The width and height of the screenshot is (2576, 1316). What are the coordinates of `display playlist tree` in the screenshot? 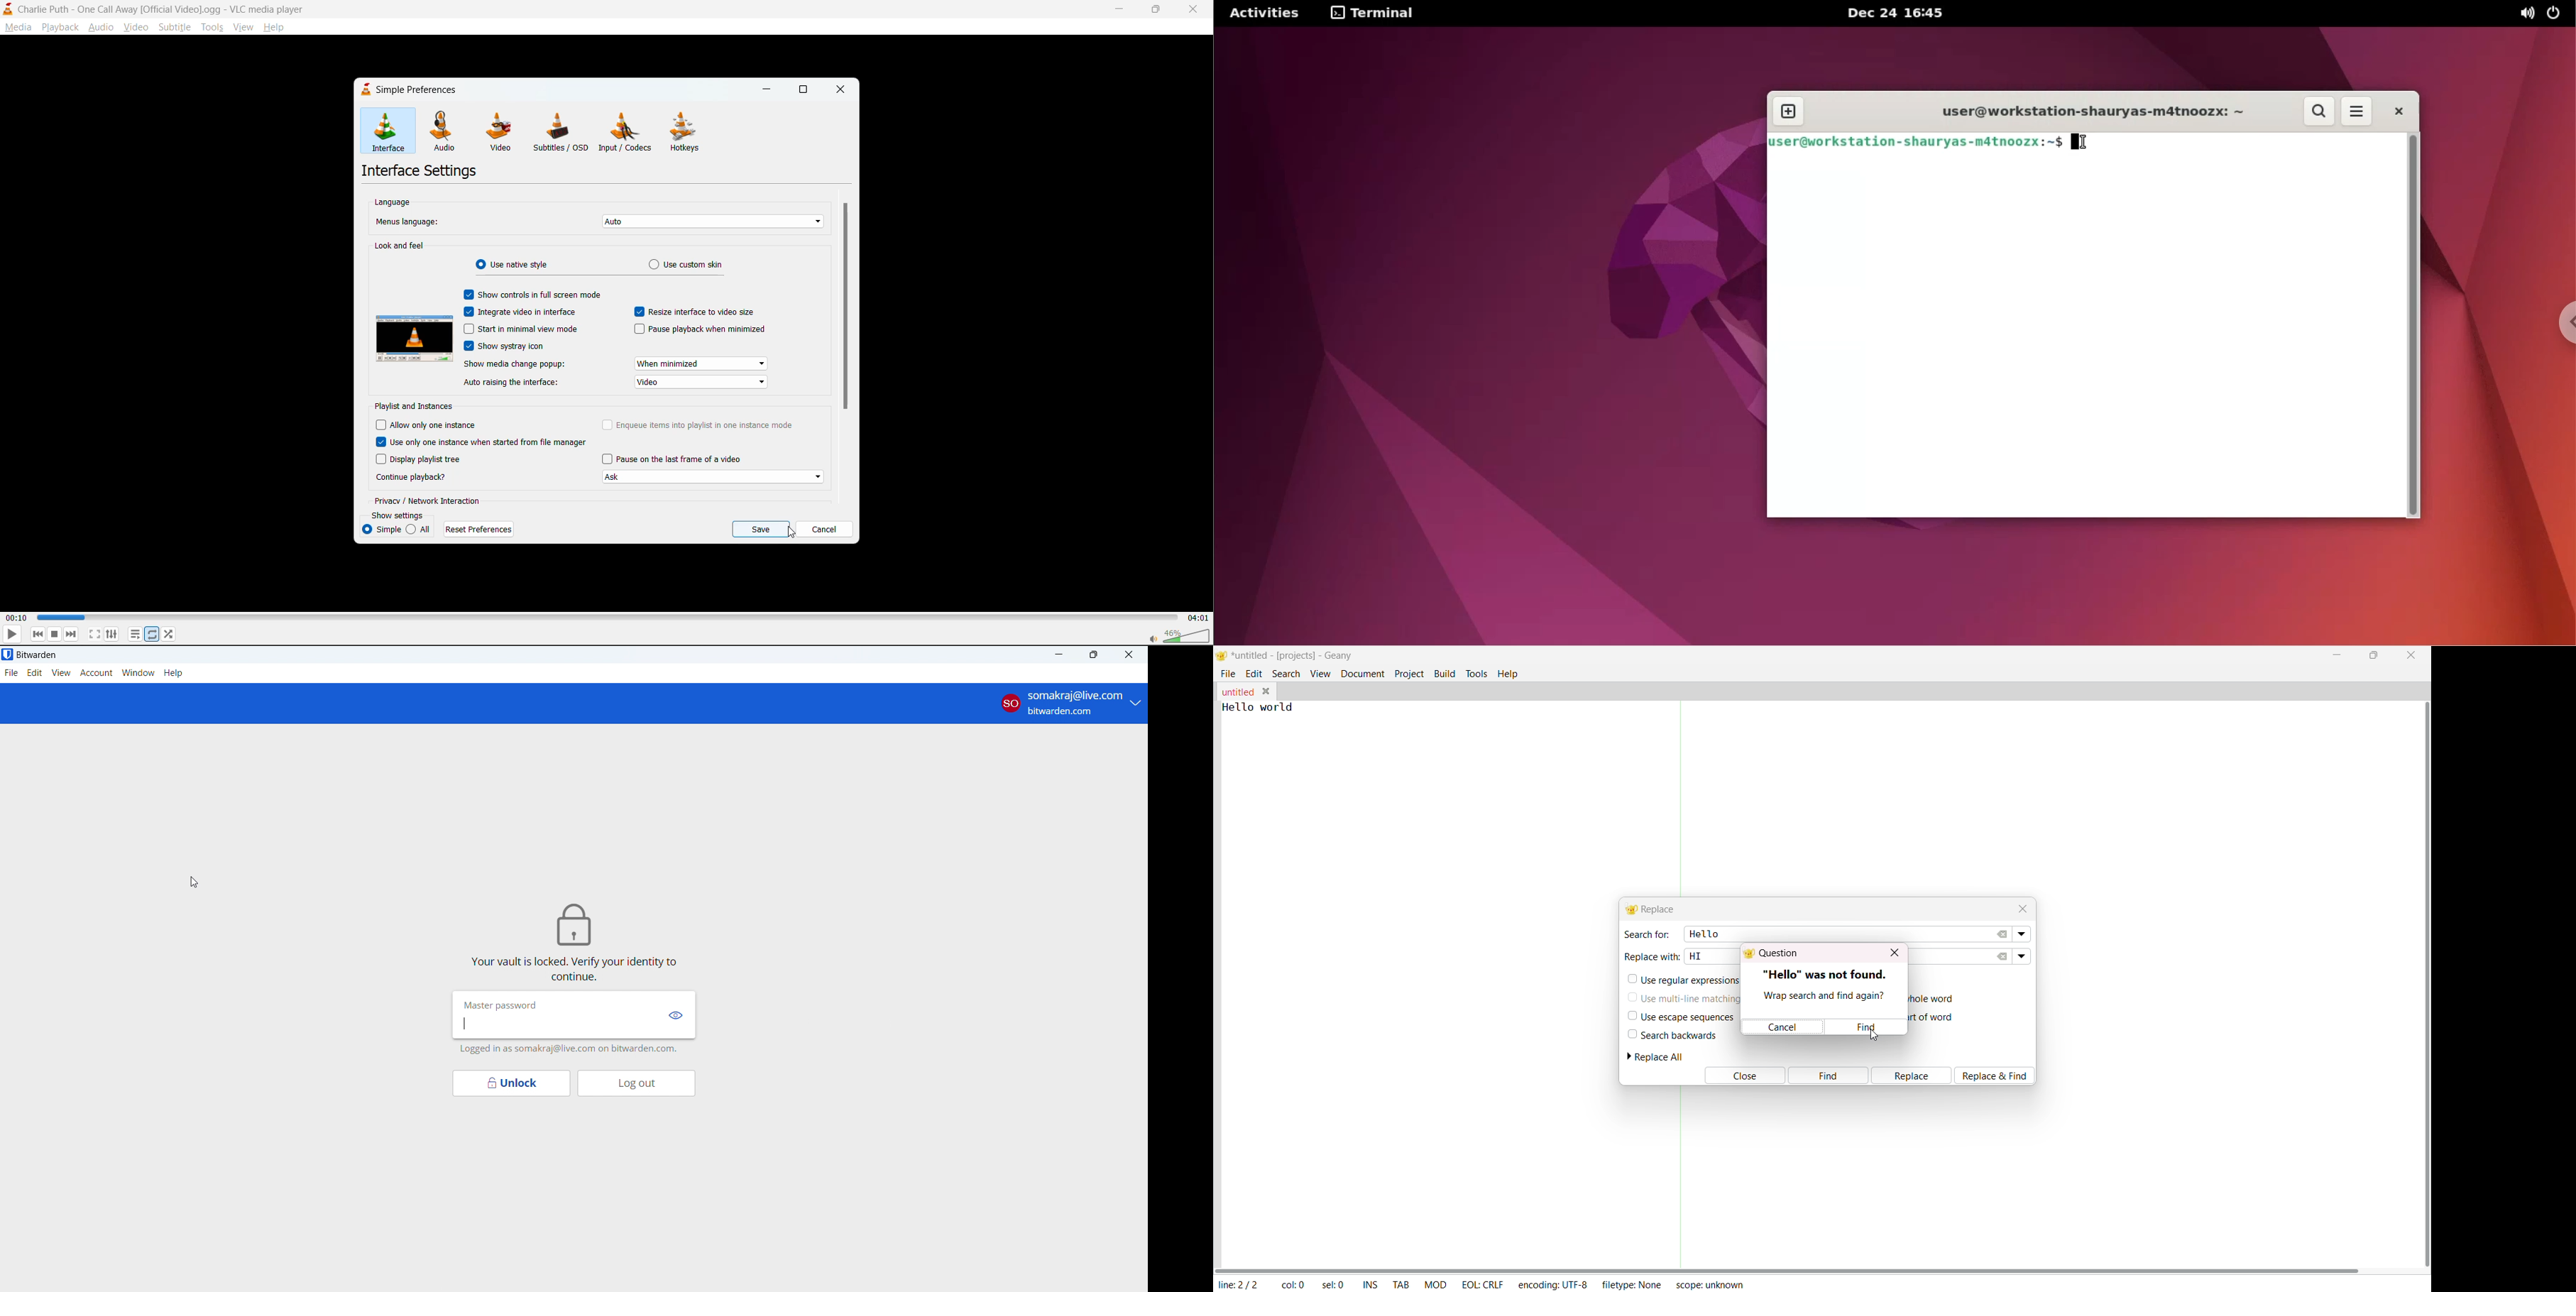 It's located at (427, 460).